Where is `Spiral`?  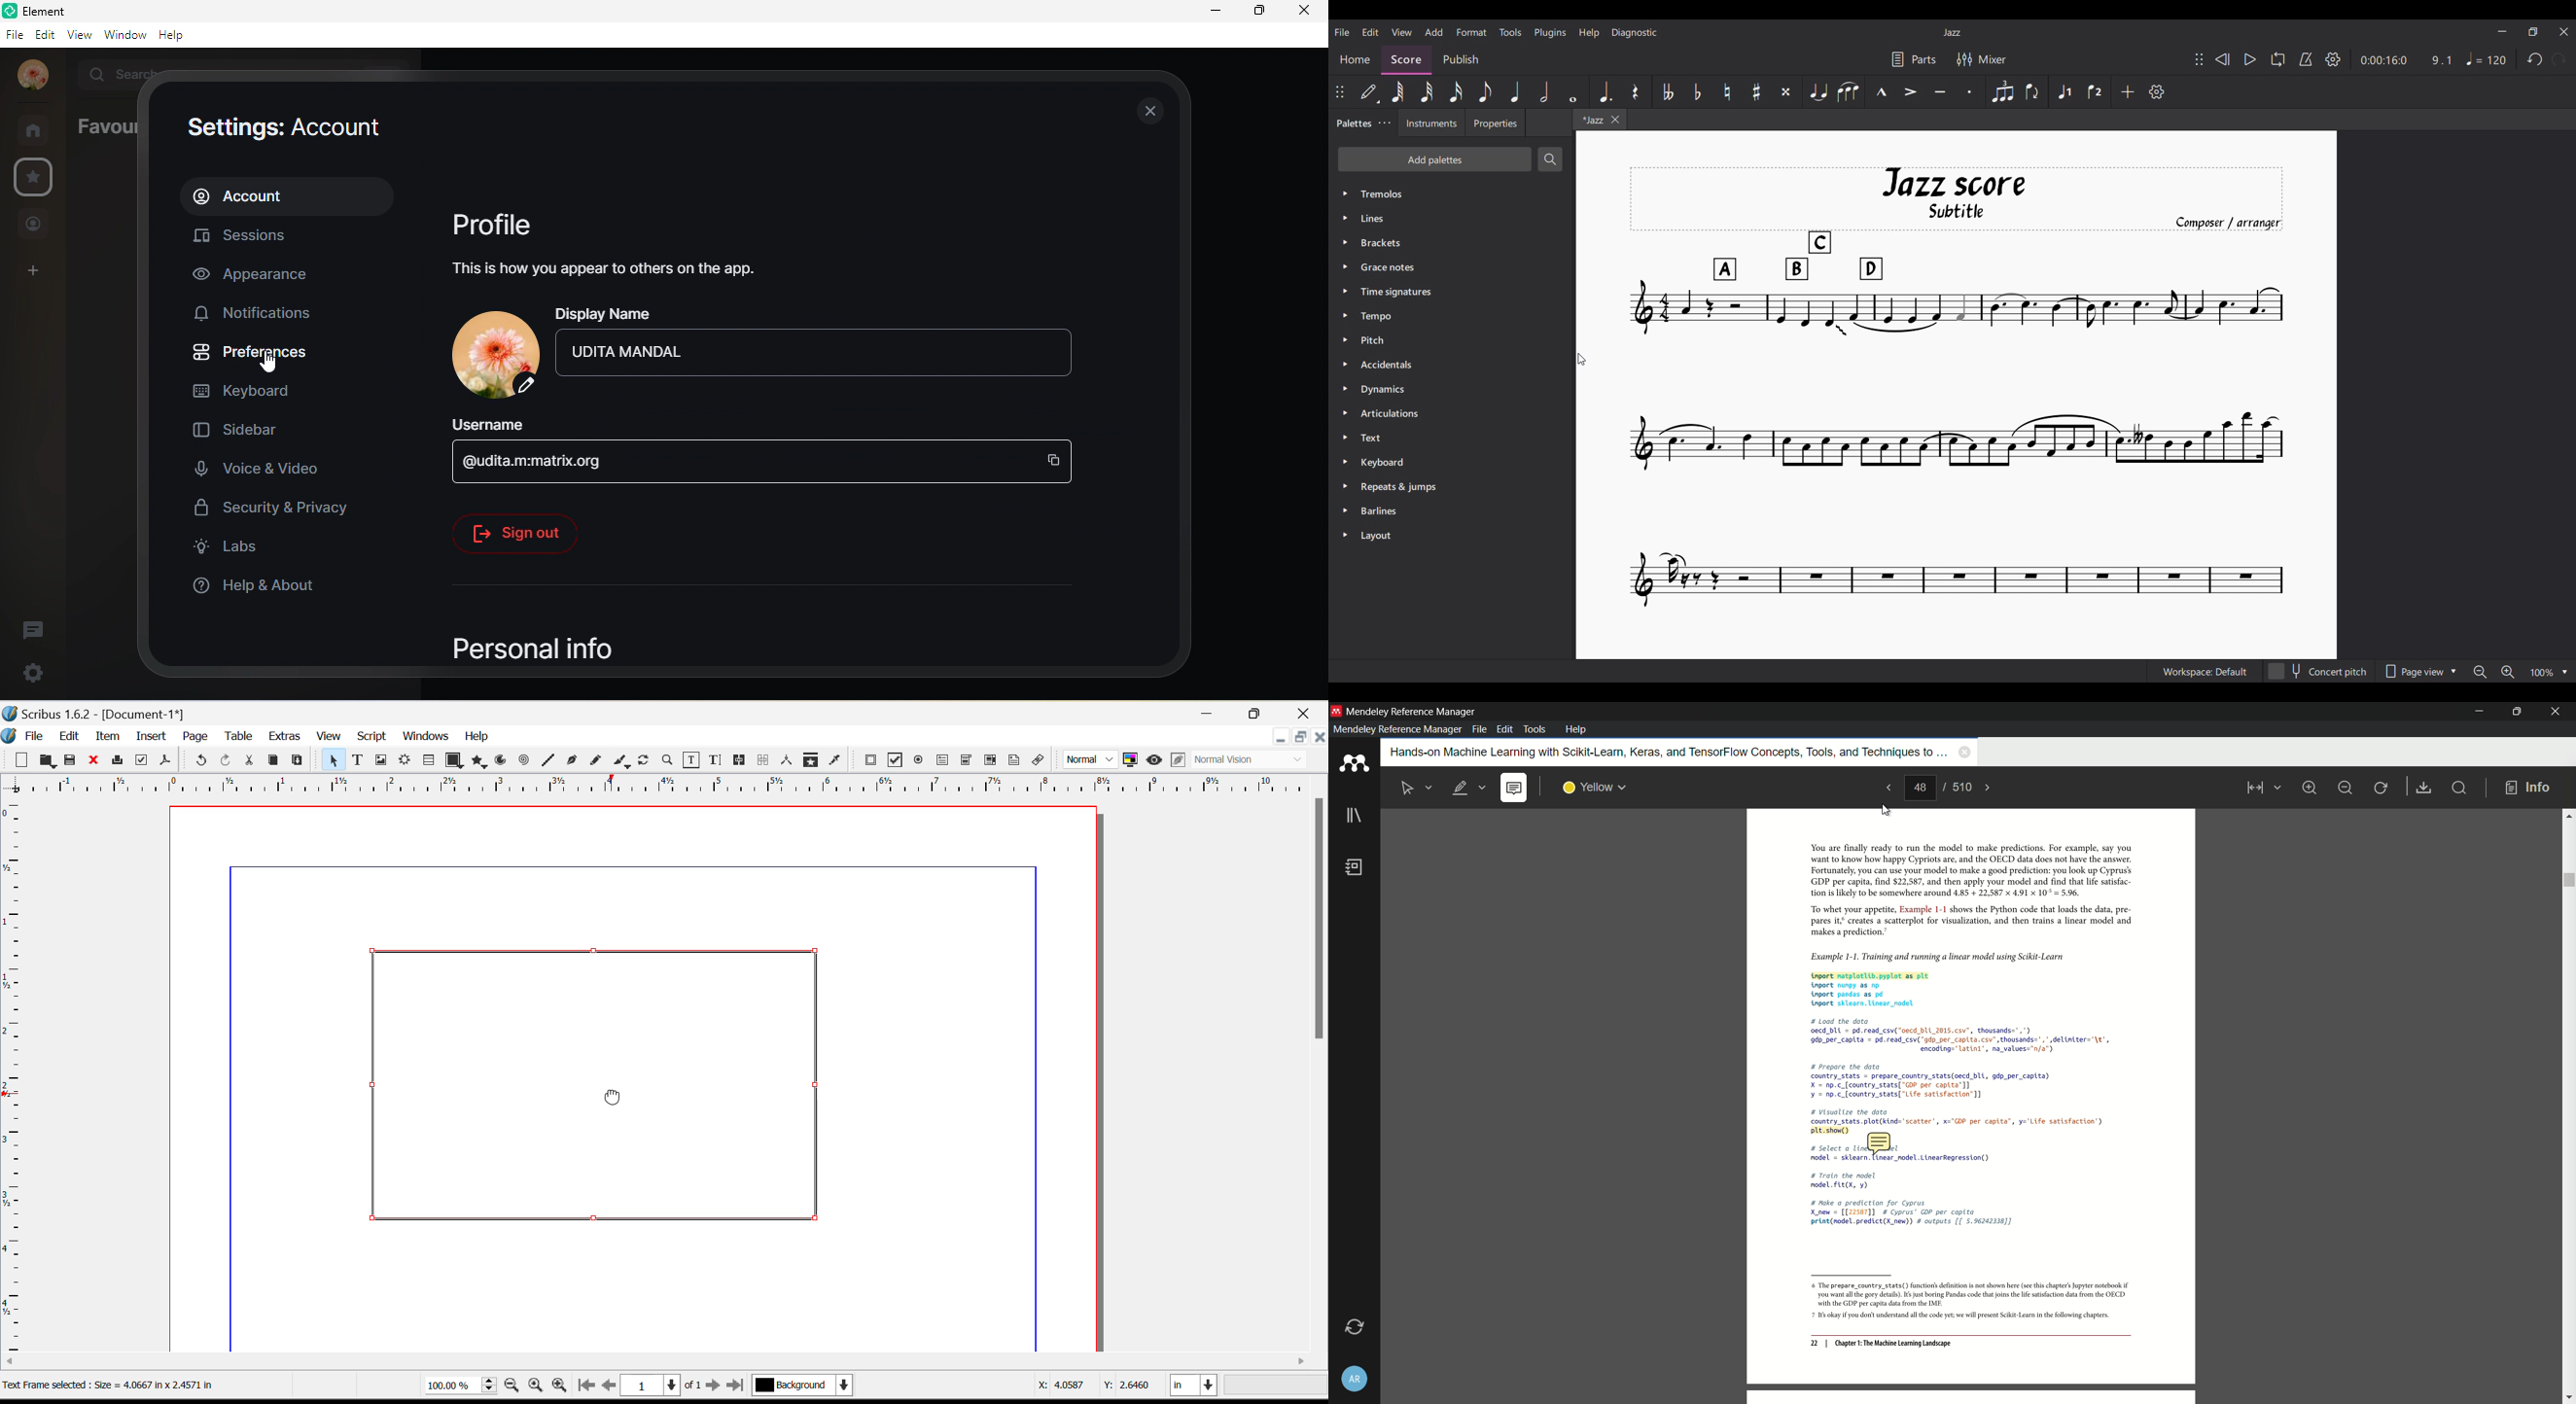 Spiral is located at coordinates (524, 760).